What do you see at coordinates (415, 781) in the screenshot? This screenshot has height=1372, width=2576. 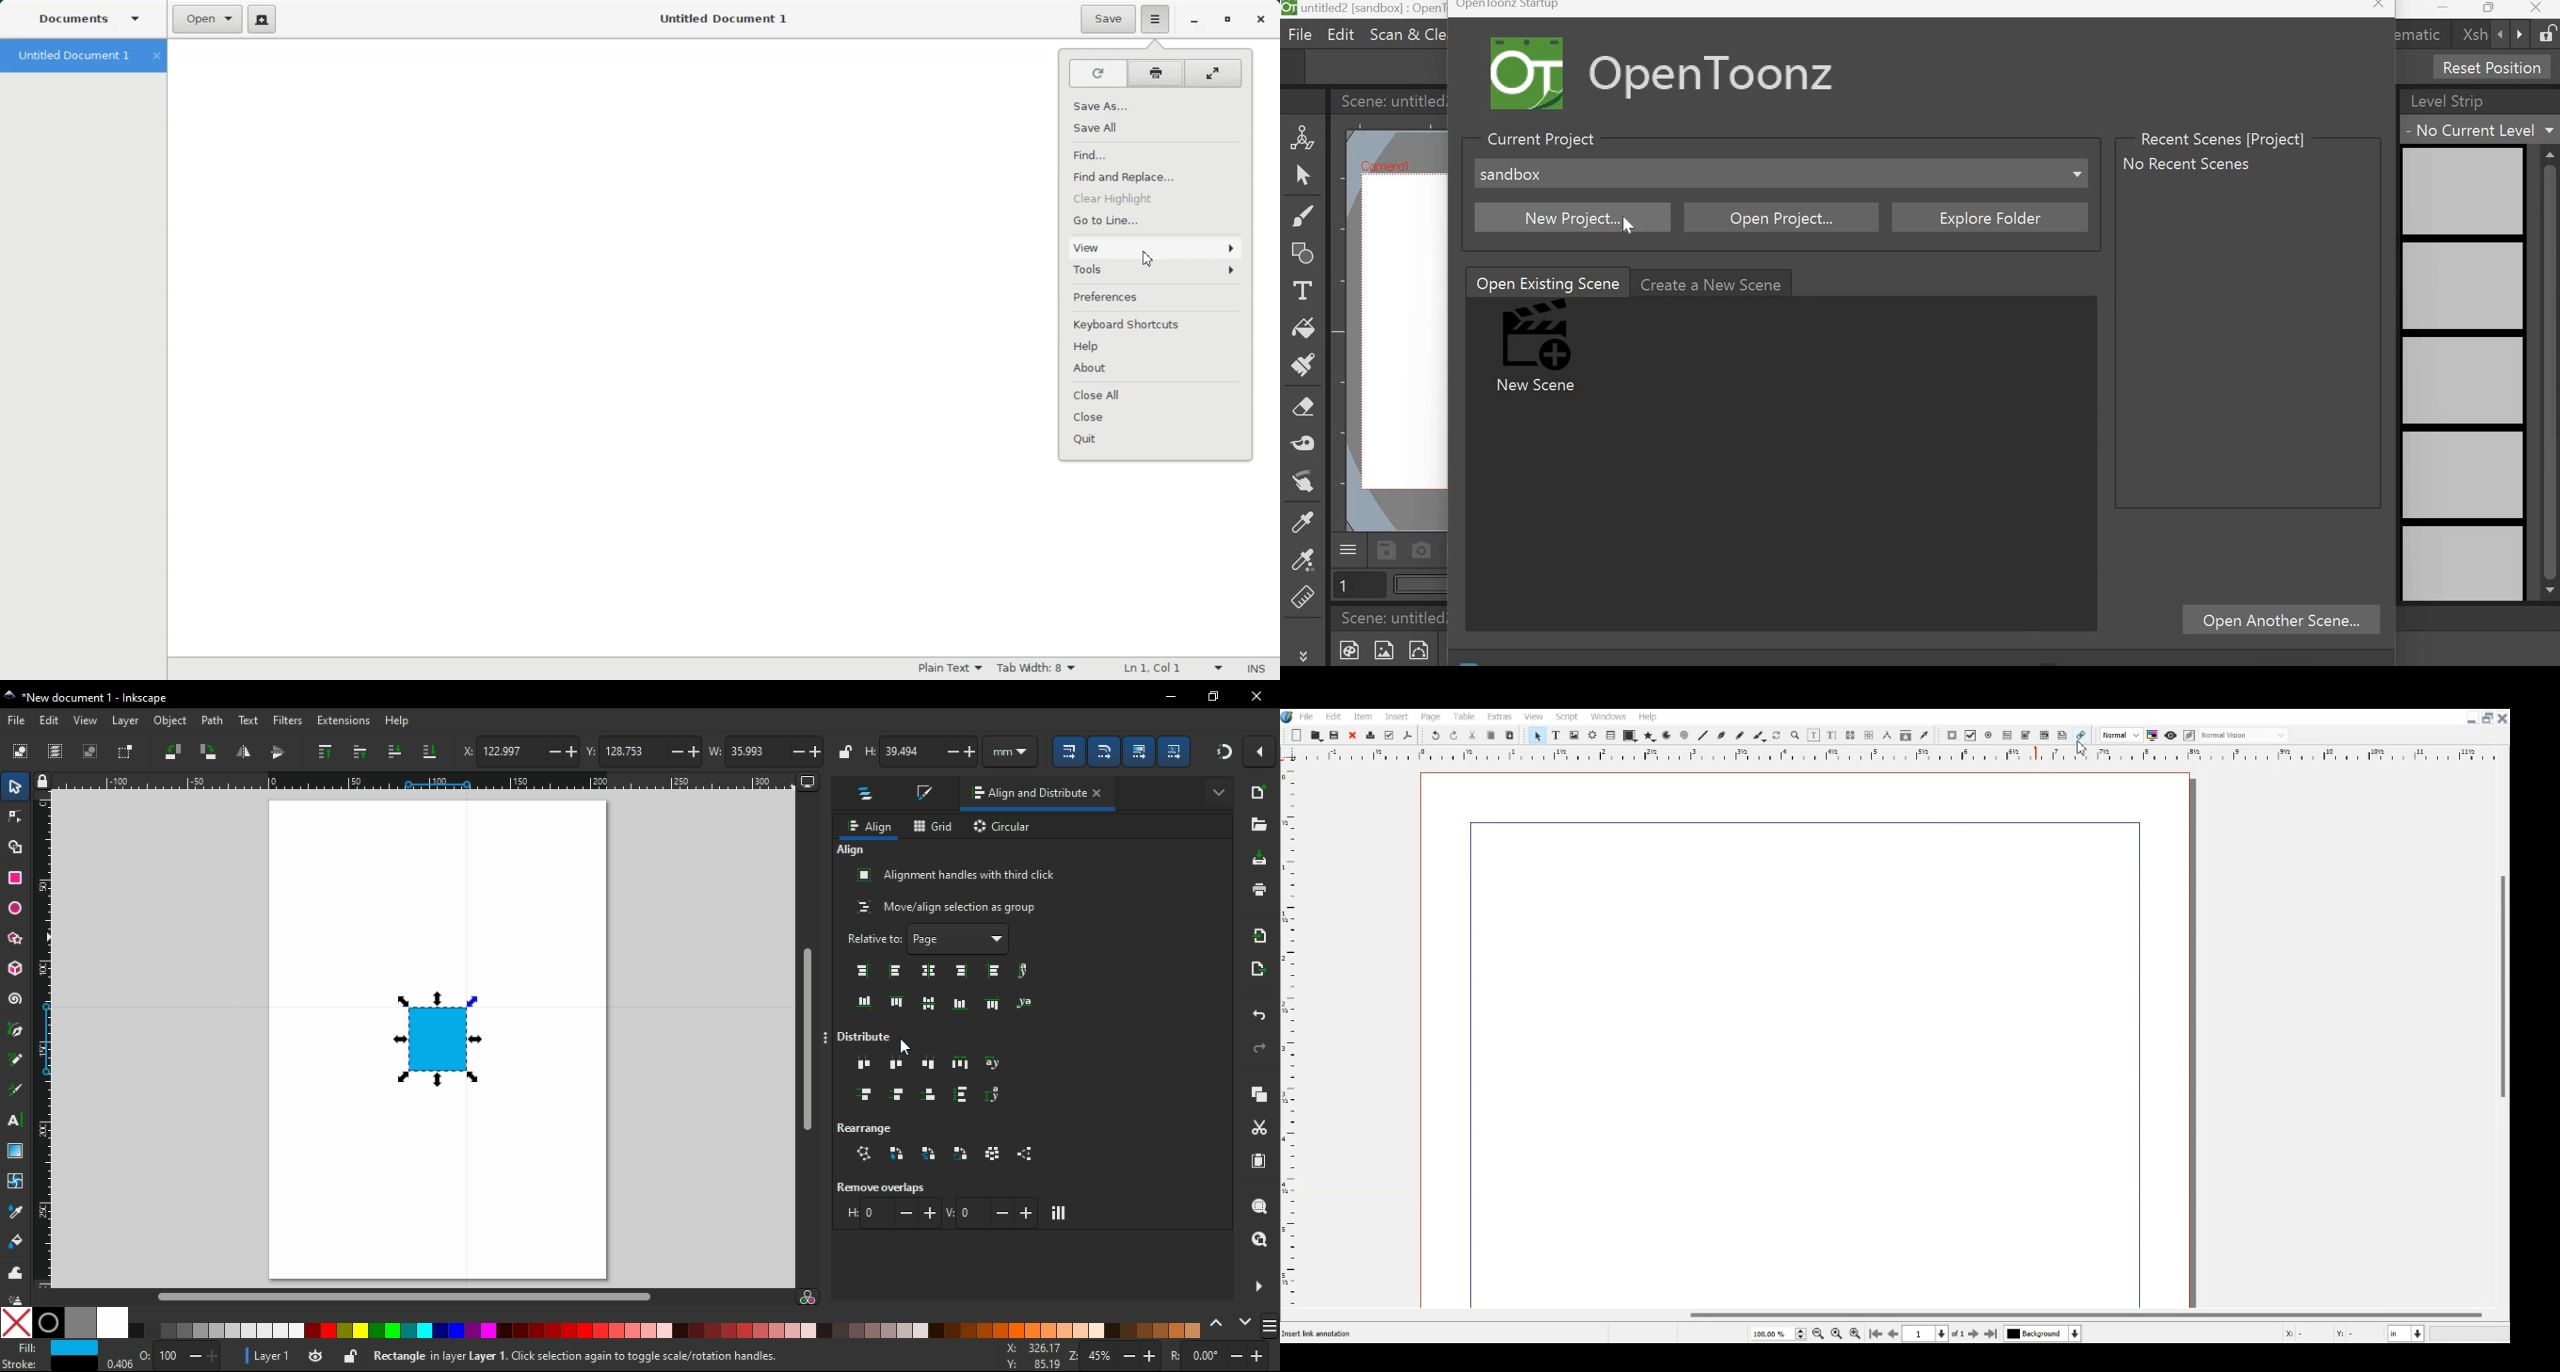 I see `Horizontal ruler` at bounding box center [415, 781].